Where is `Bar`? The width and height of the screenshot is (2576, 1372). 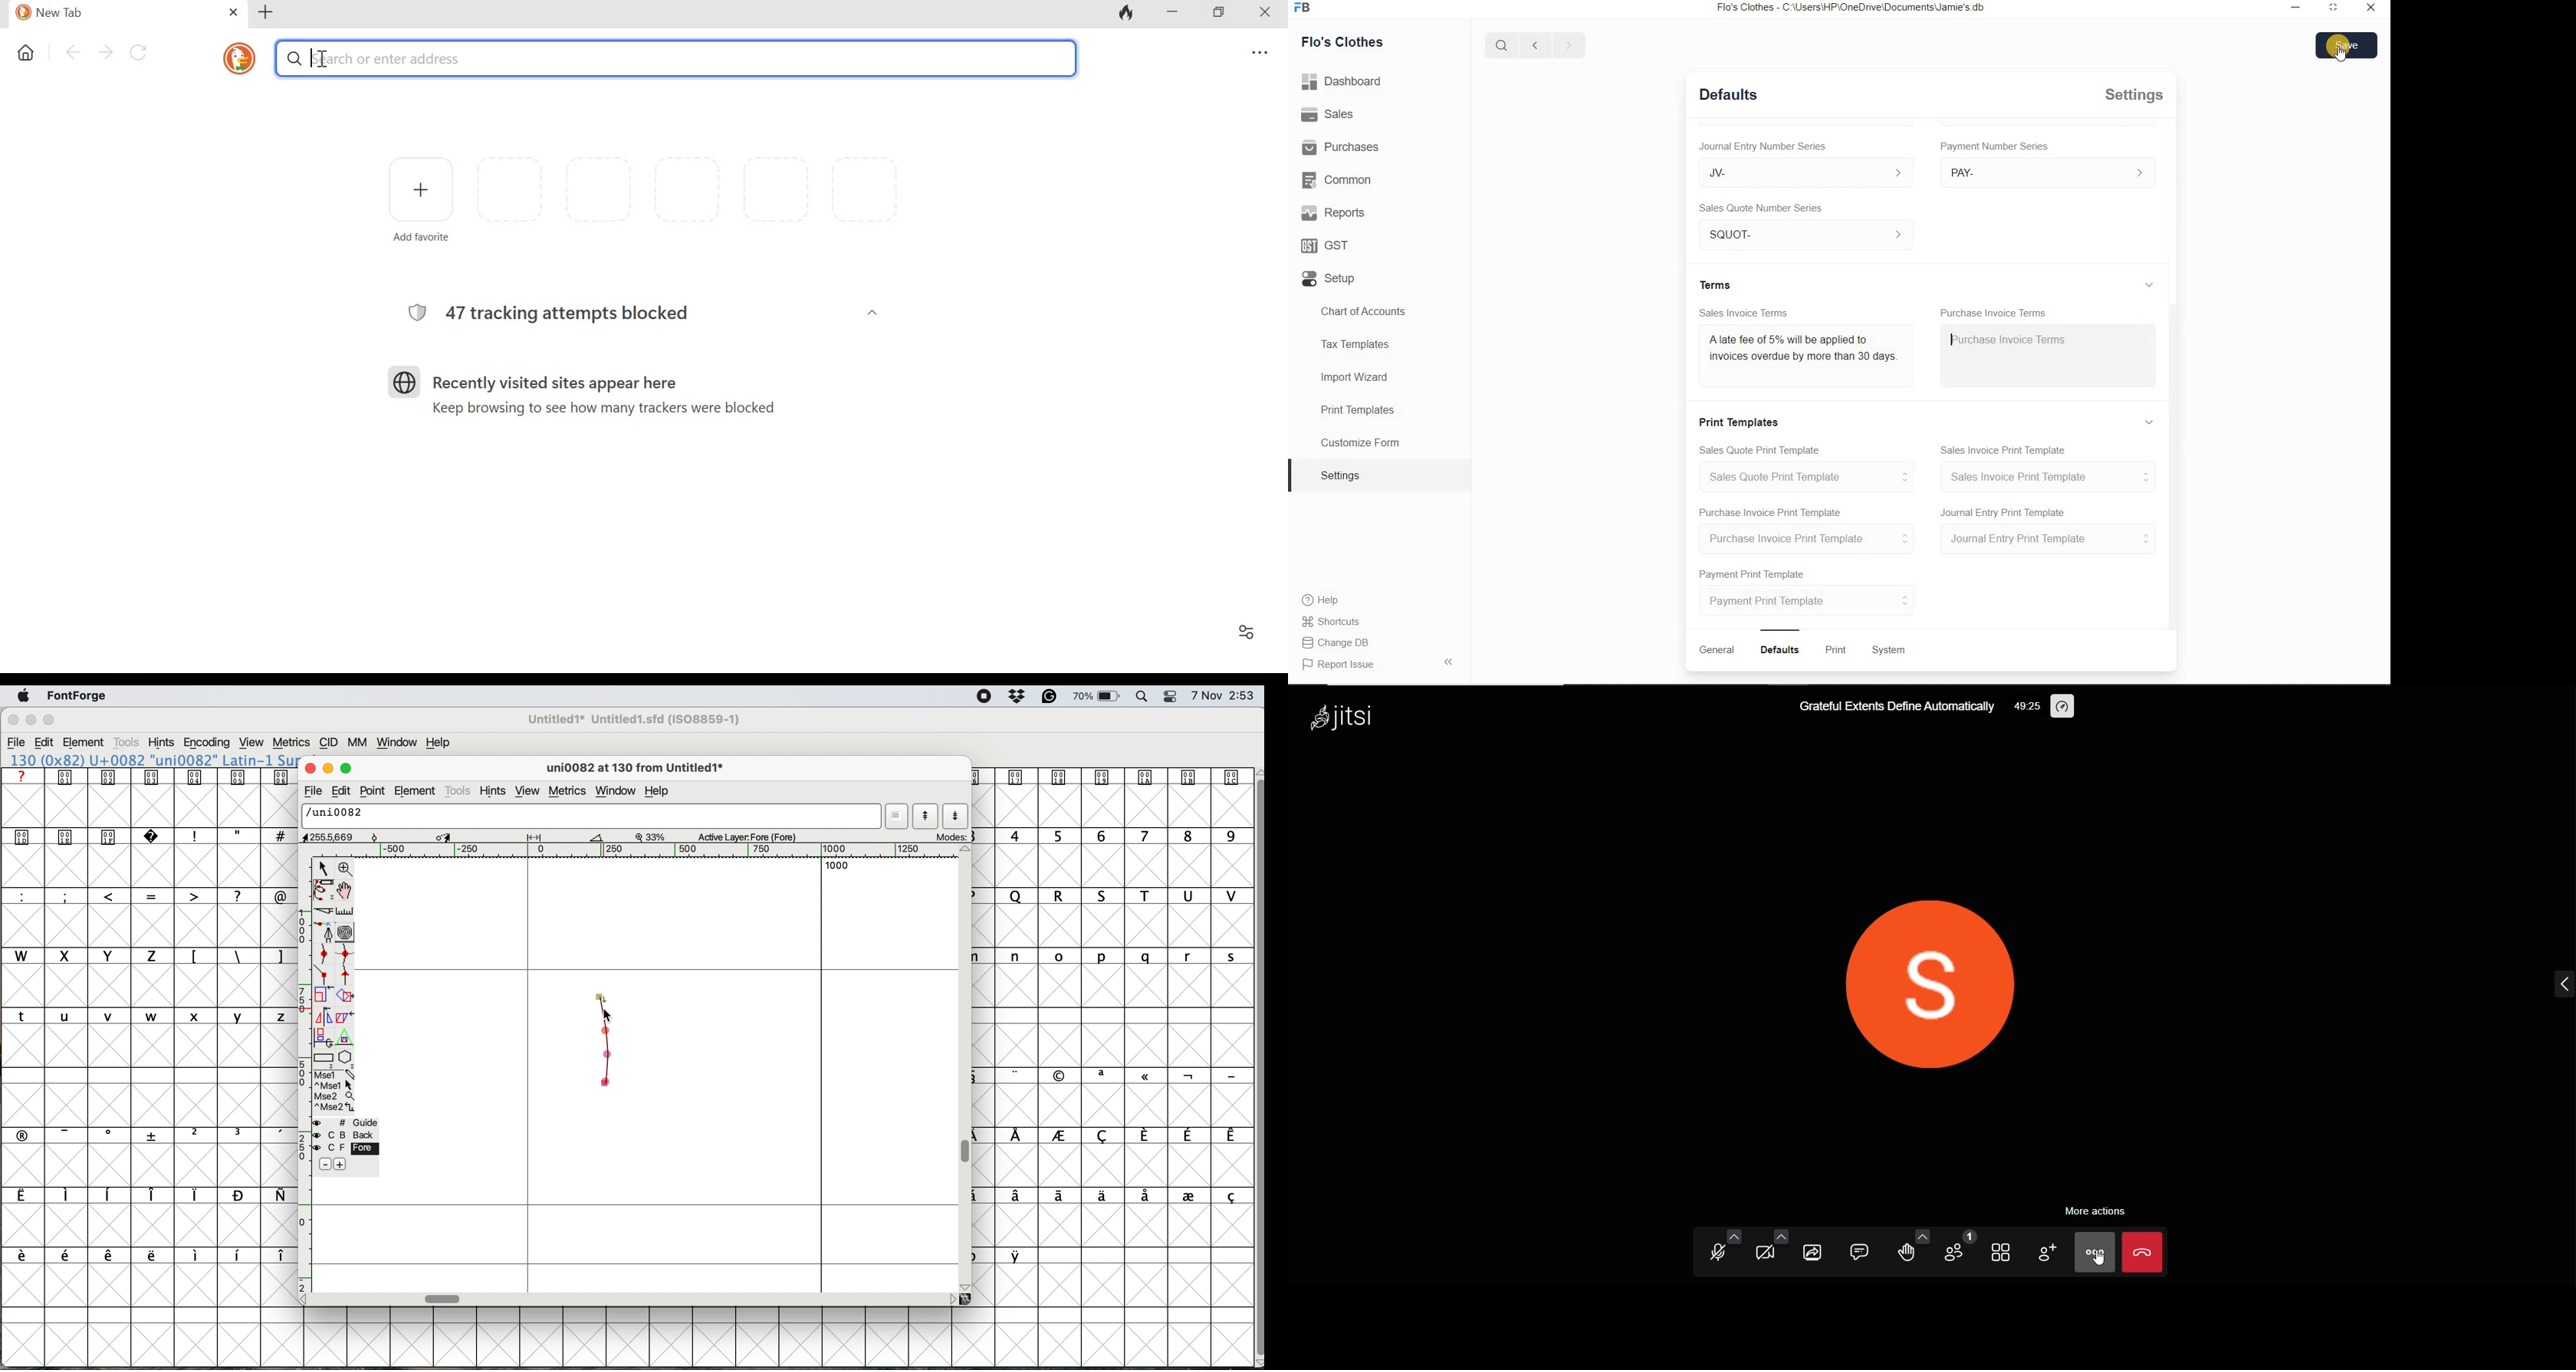 Bar is located at coordinates (1780, 628).